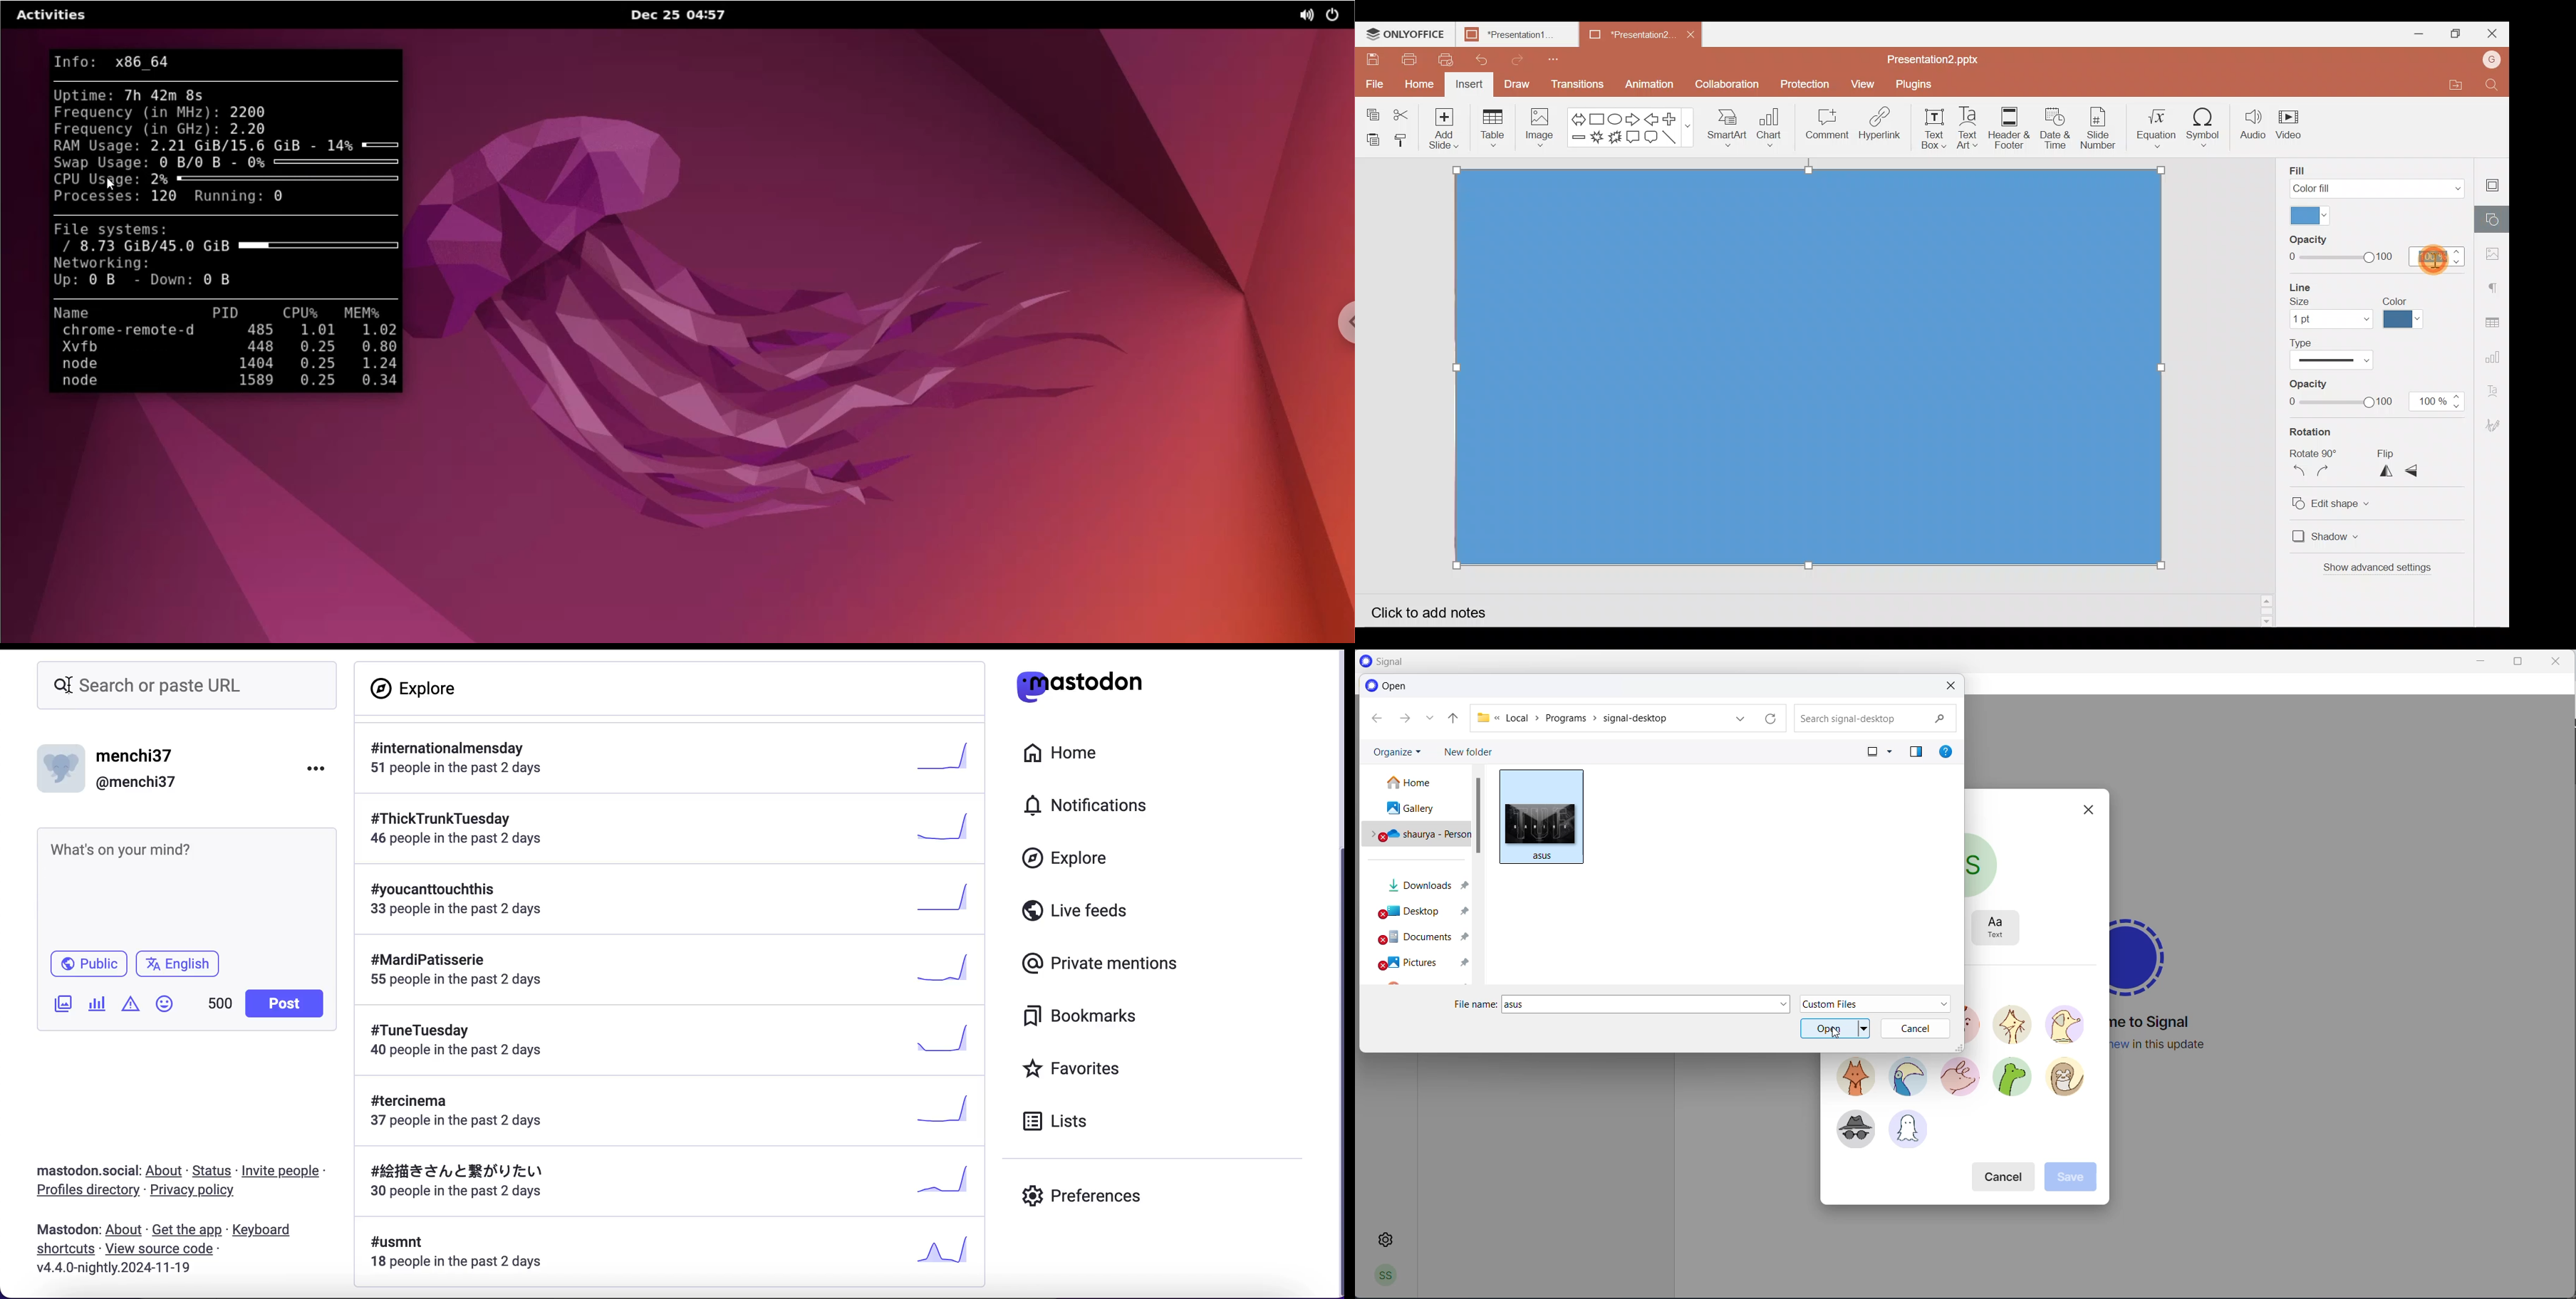 This screenshot has height=1316, width=2576. What do you see at coordinates (160, 1249) in the screenshot?
I see `view source code` at bounding box center [160, 1249].